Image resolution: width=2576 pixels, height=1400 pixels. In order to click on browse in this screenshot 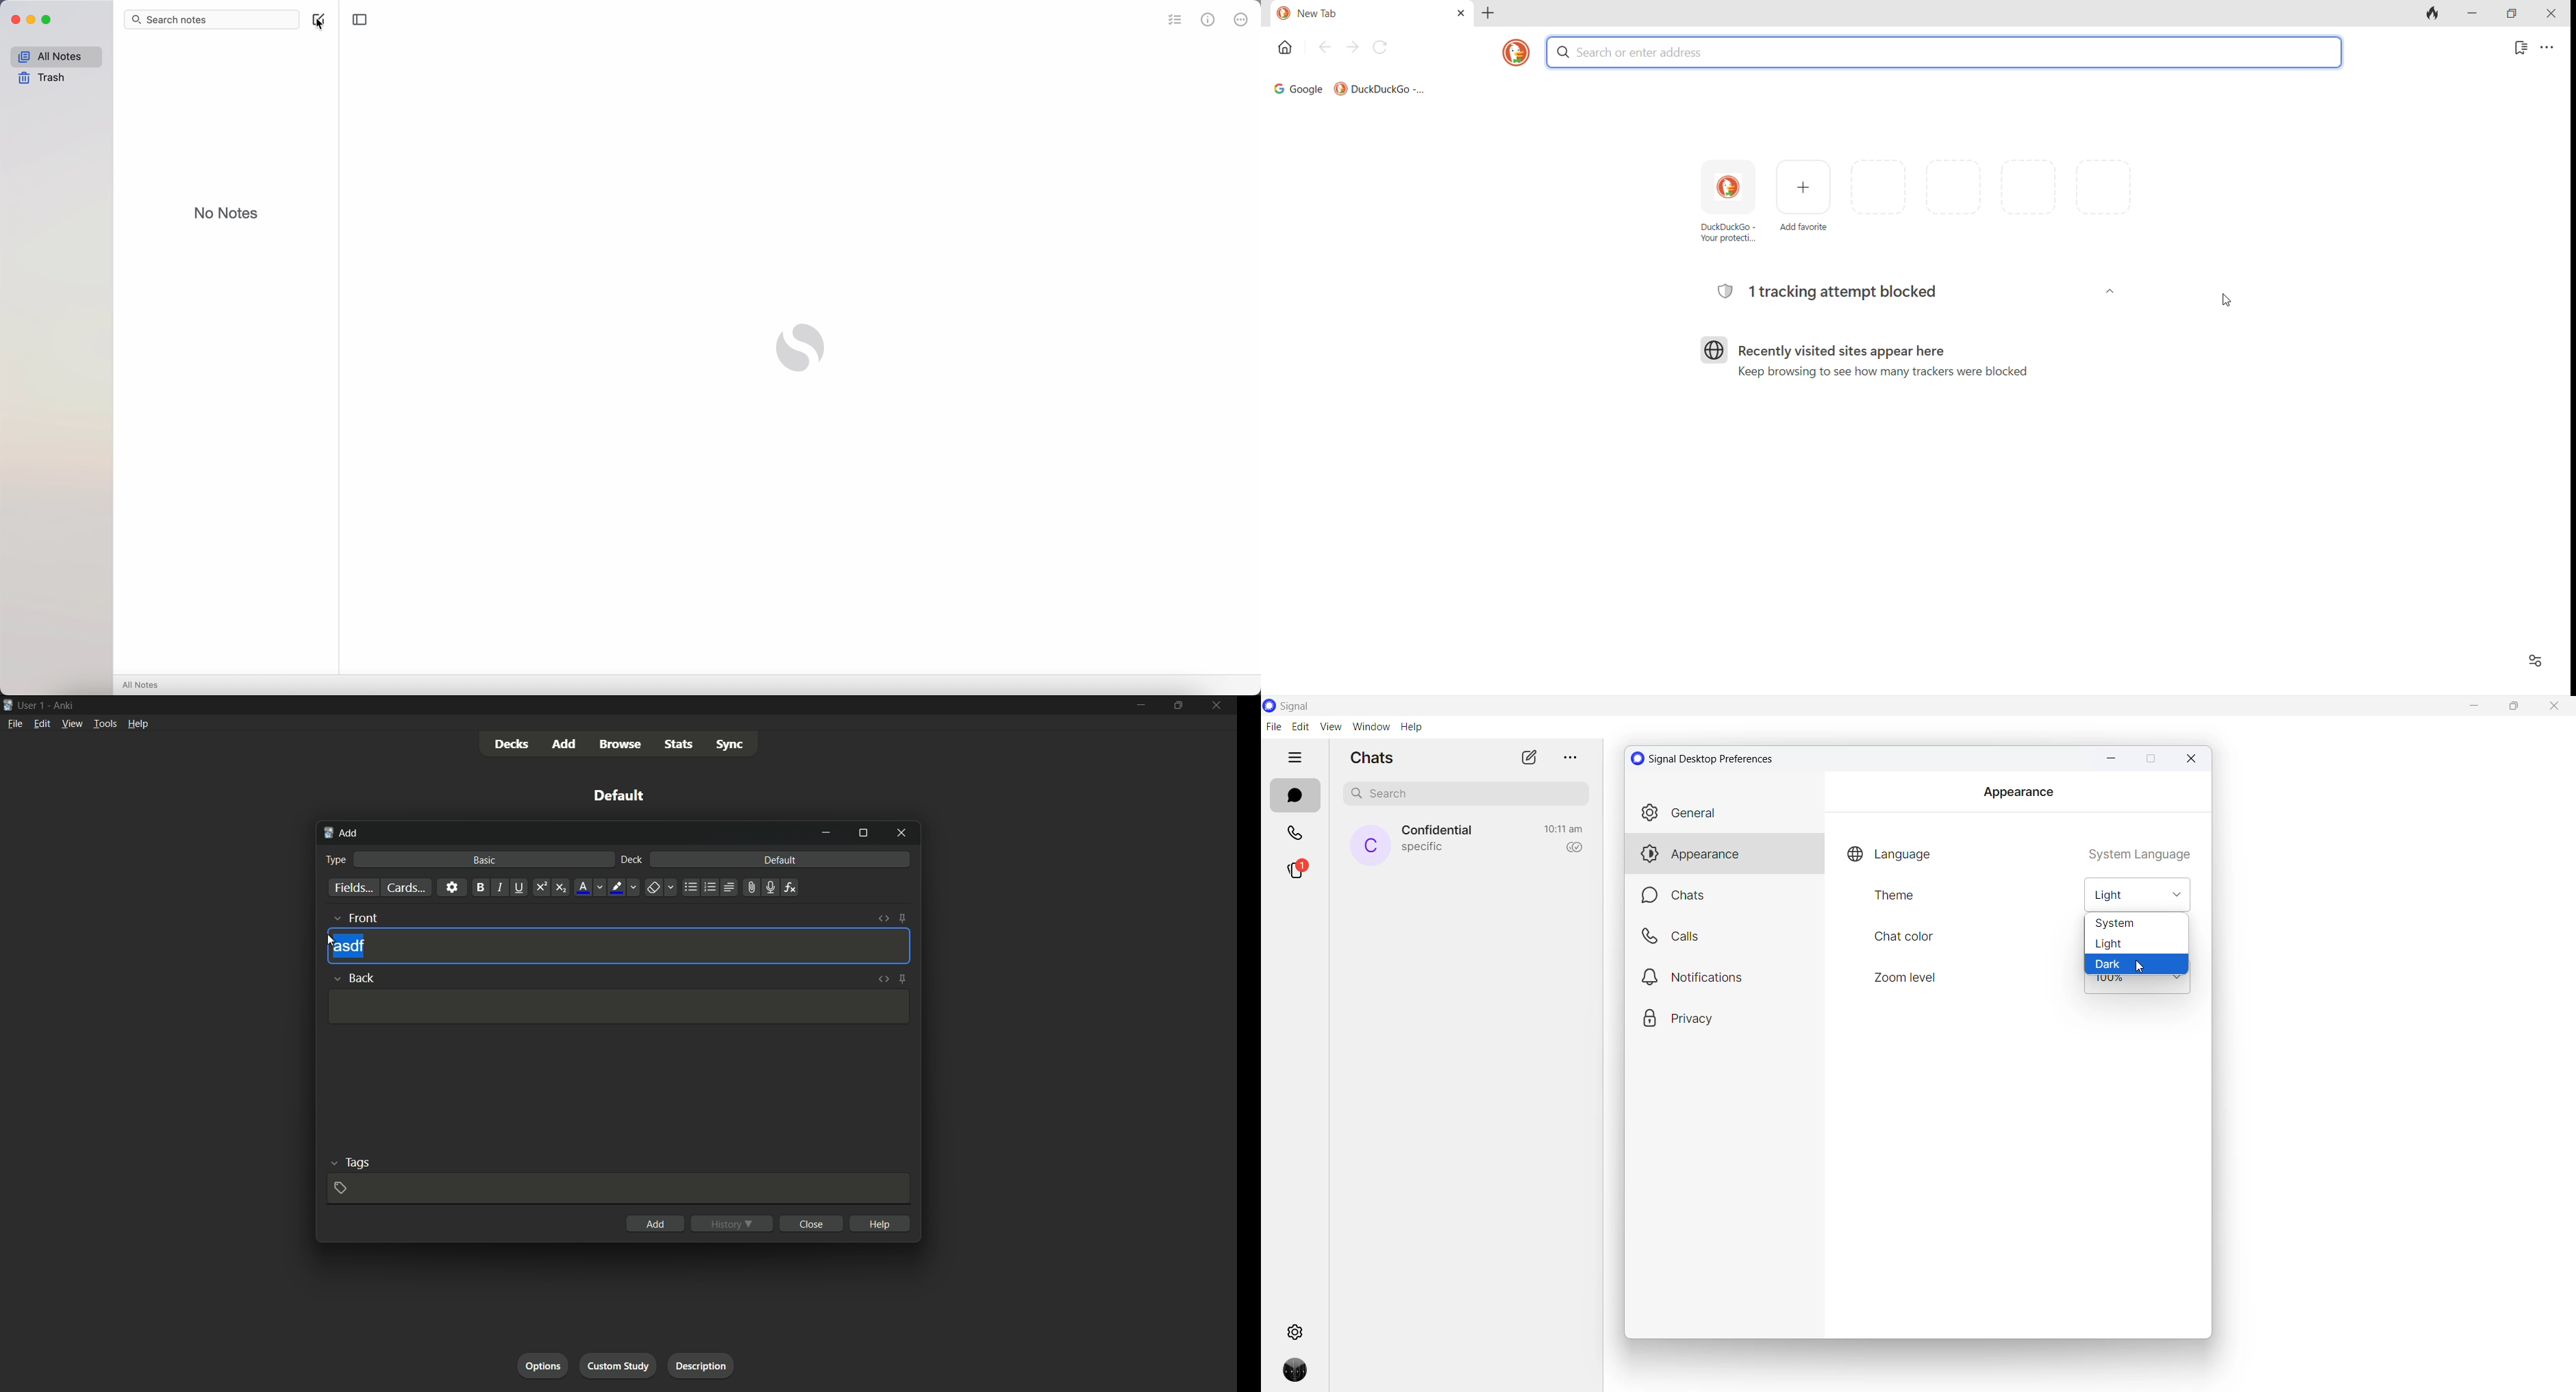, I will do `click(620, 744)`.